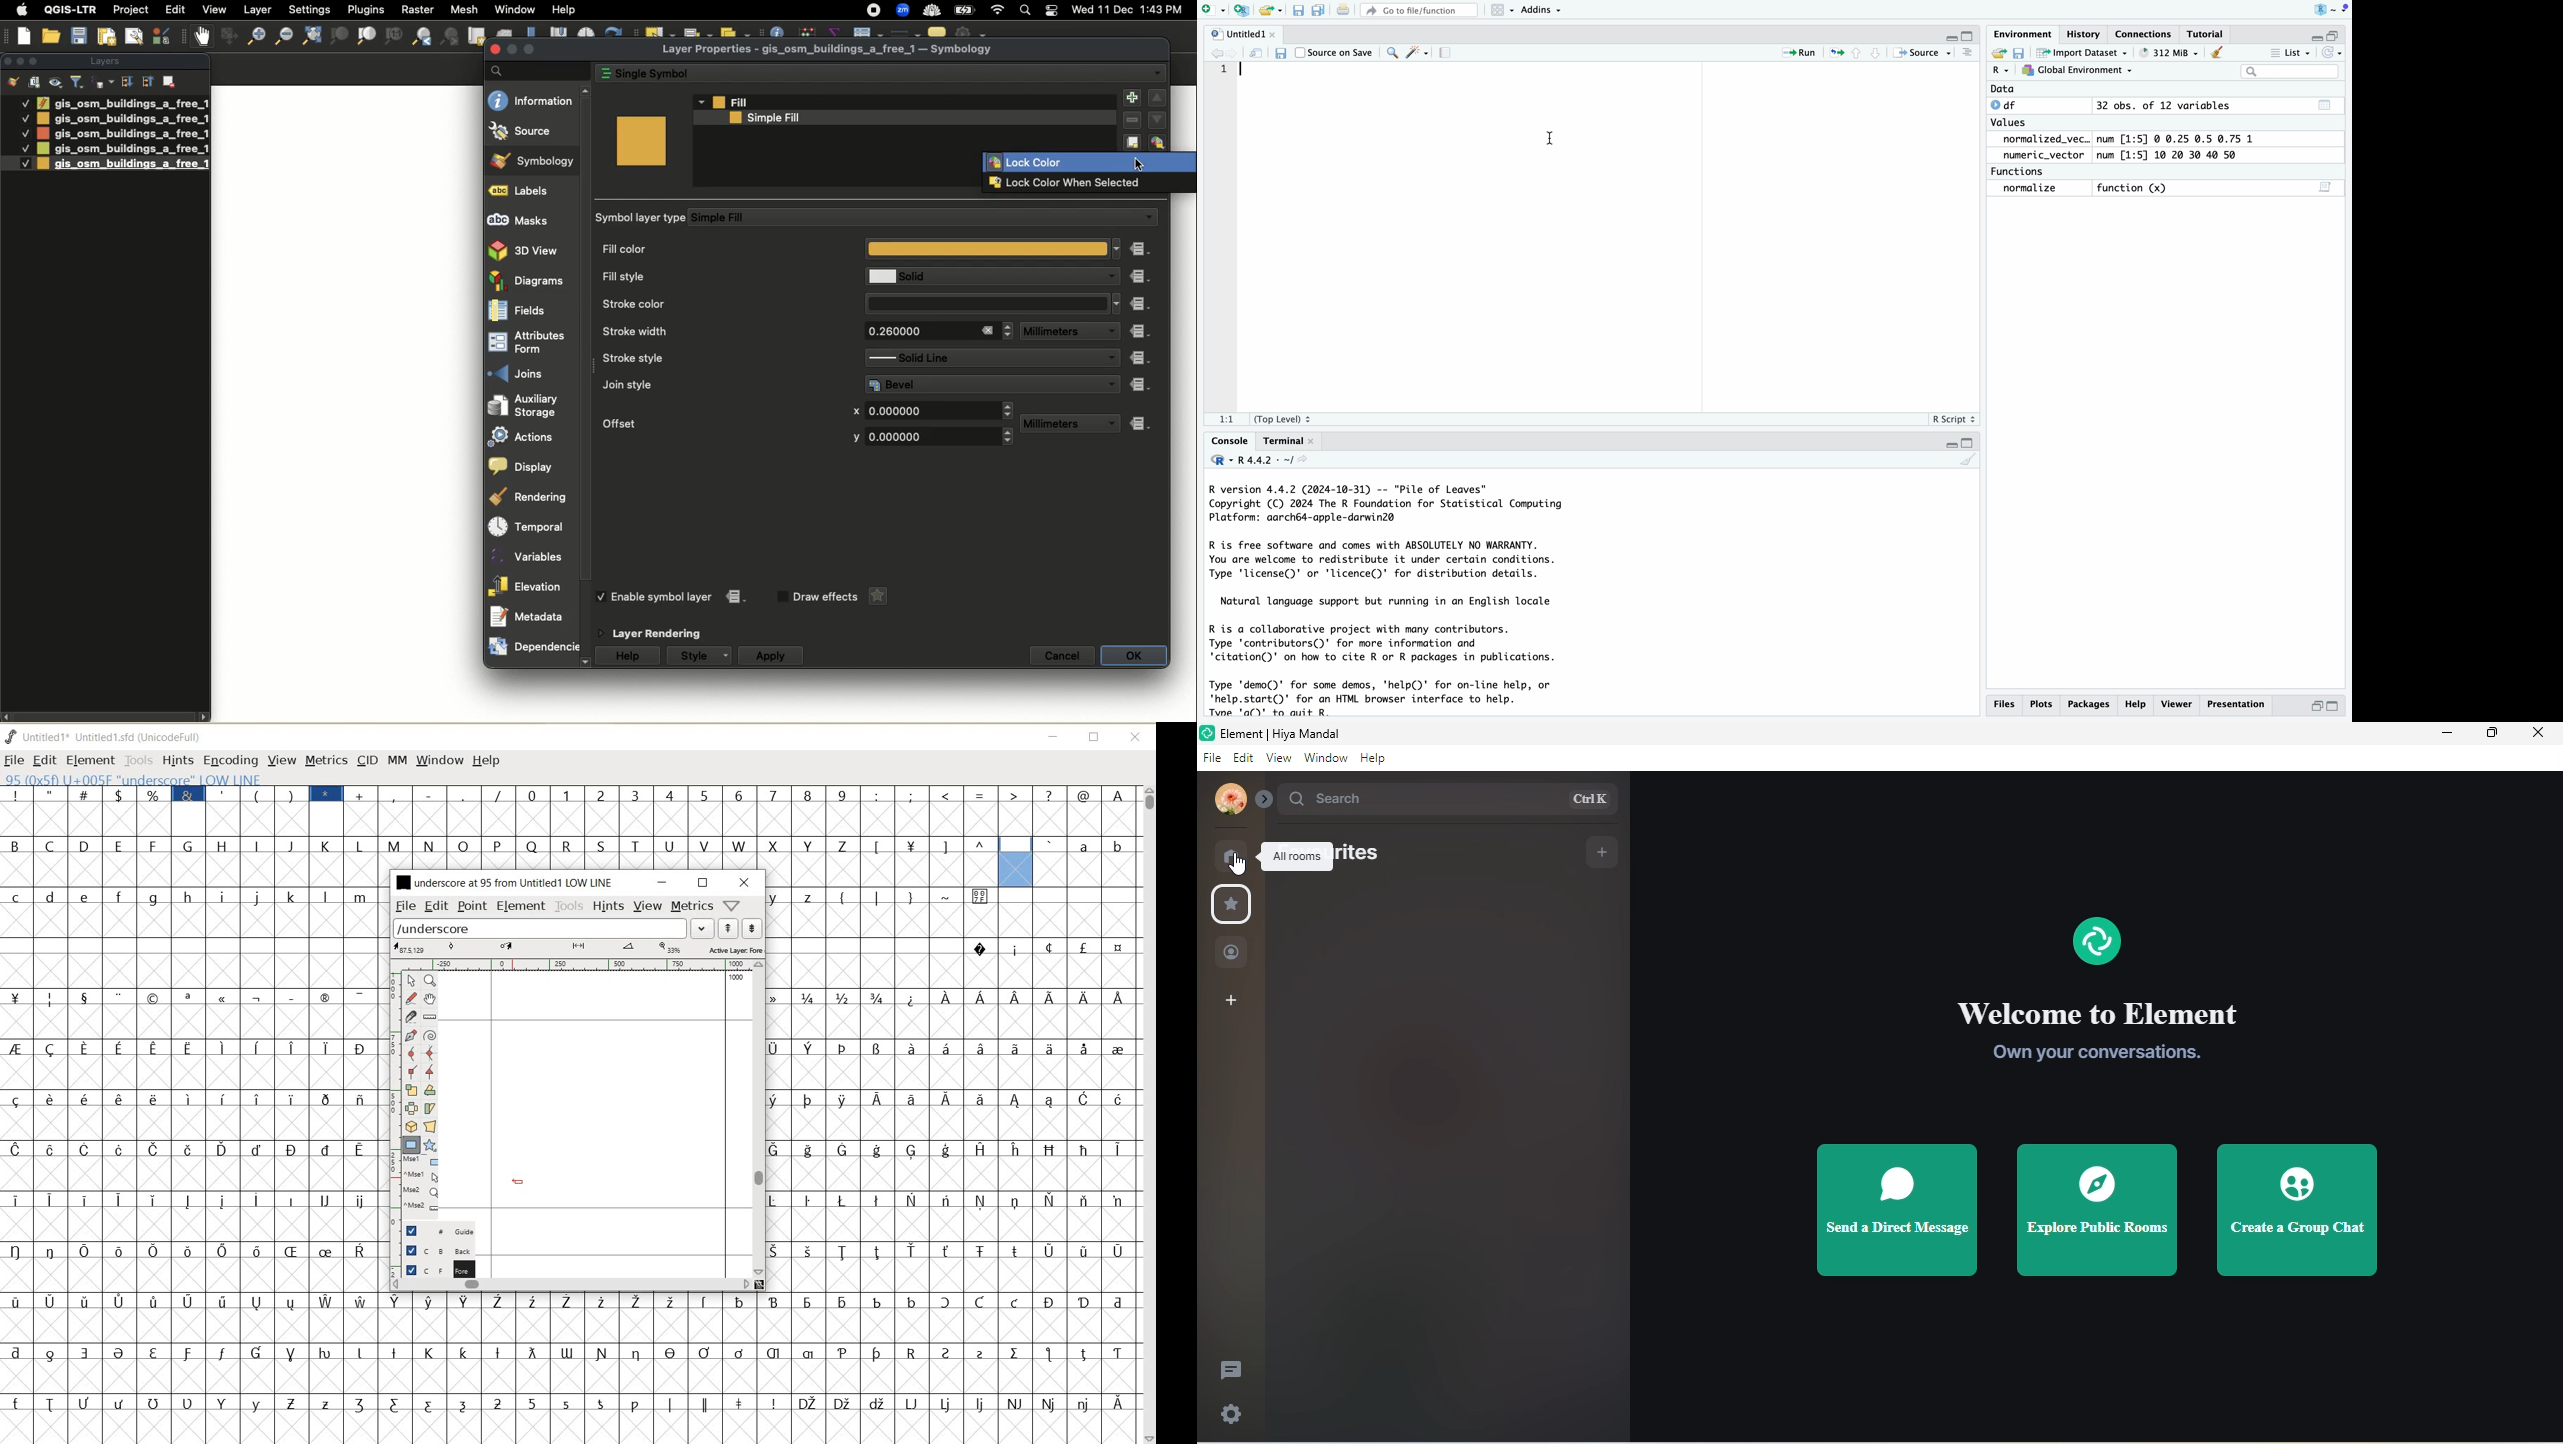 This screenshot has width=2576, height=1456. I want to click on GLYPHY CHARACTERS, so click(189, 1108).